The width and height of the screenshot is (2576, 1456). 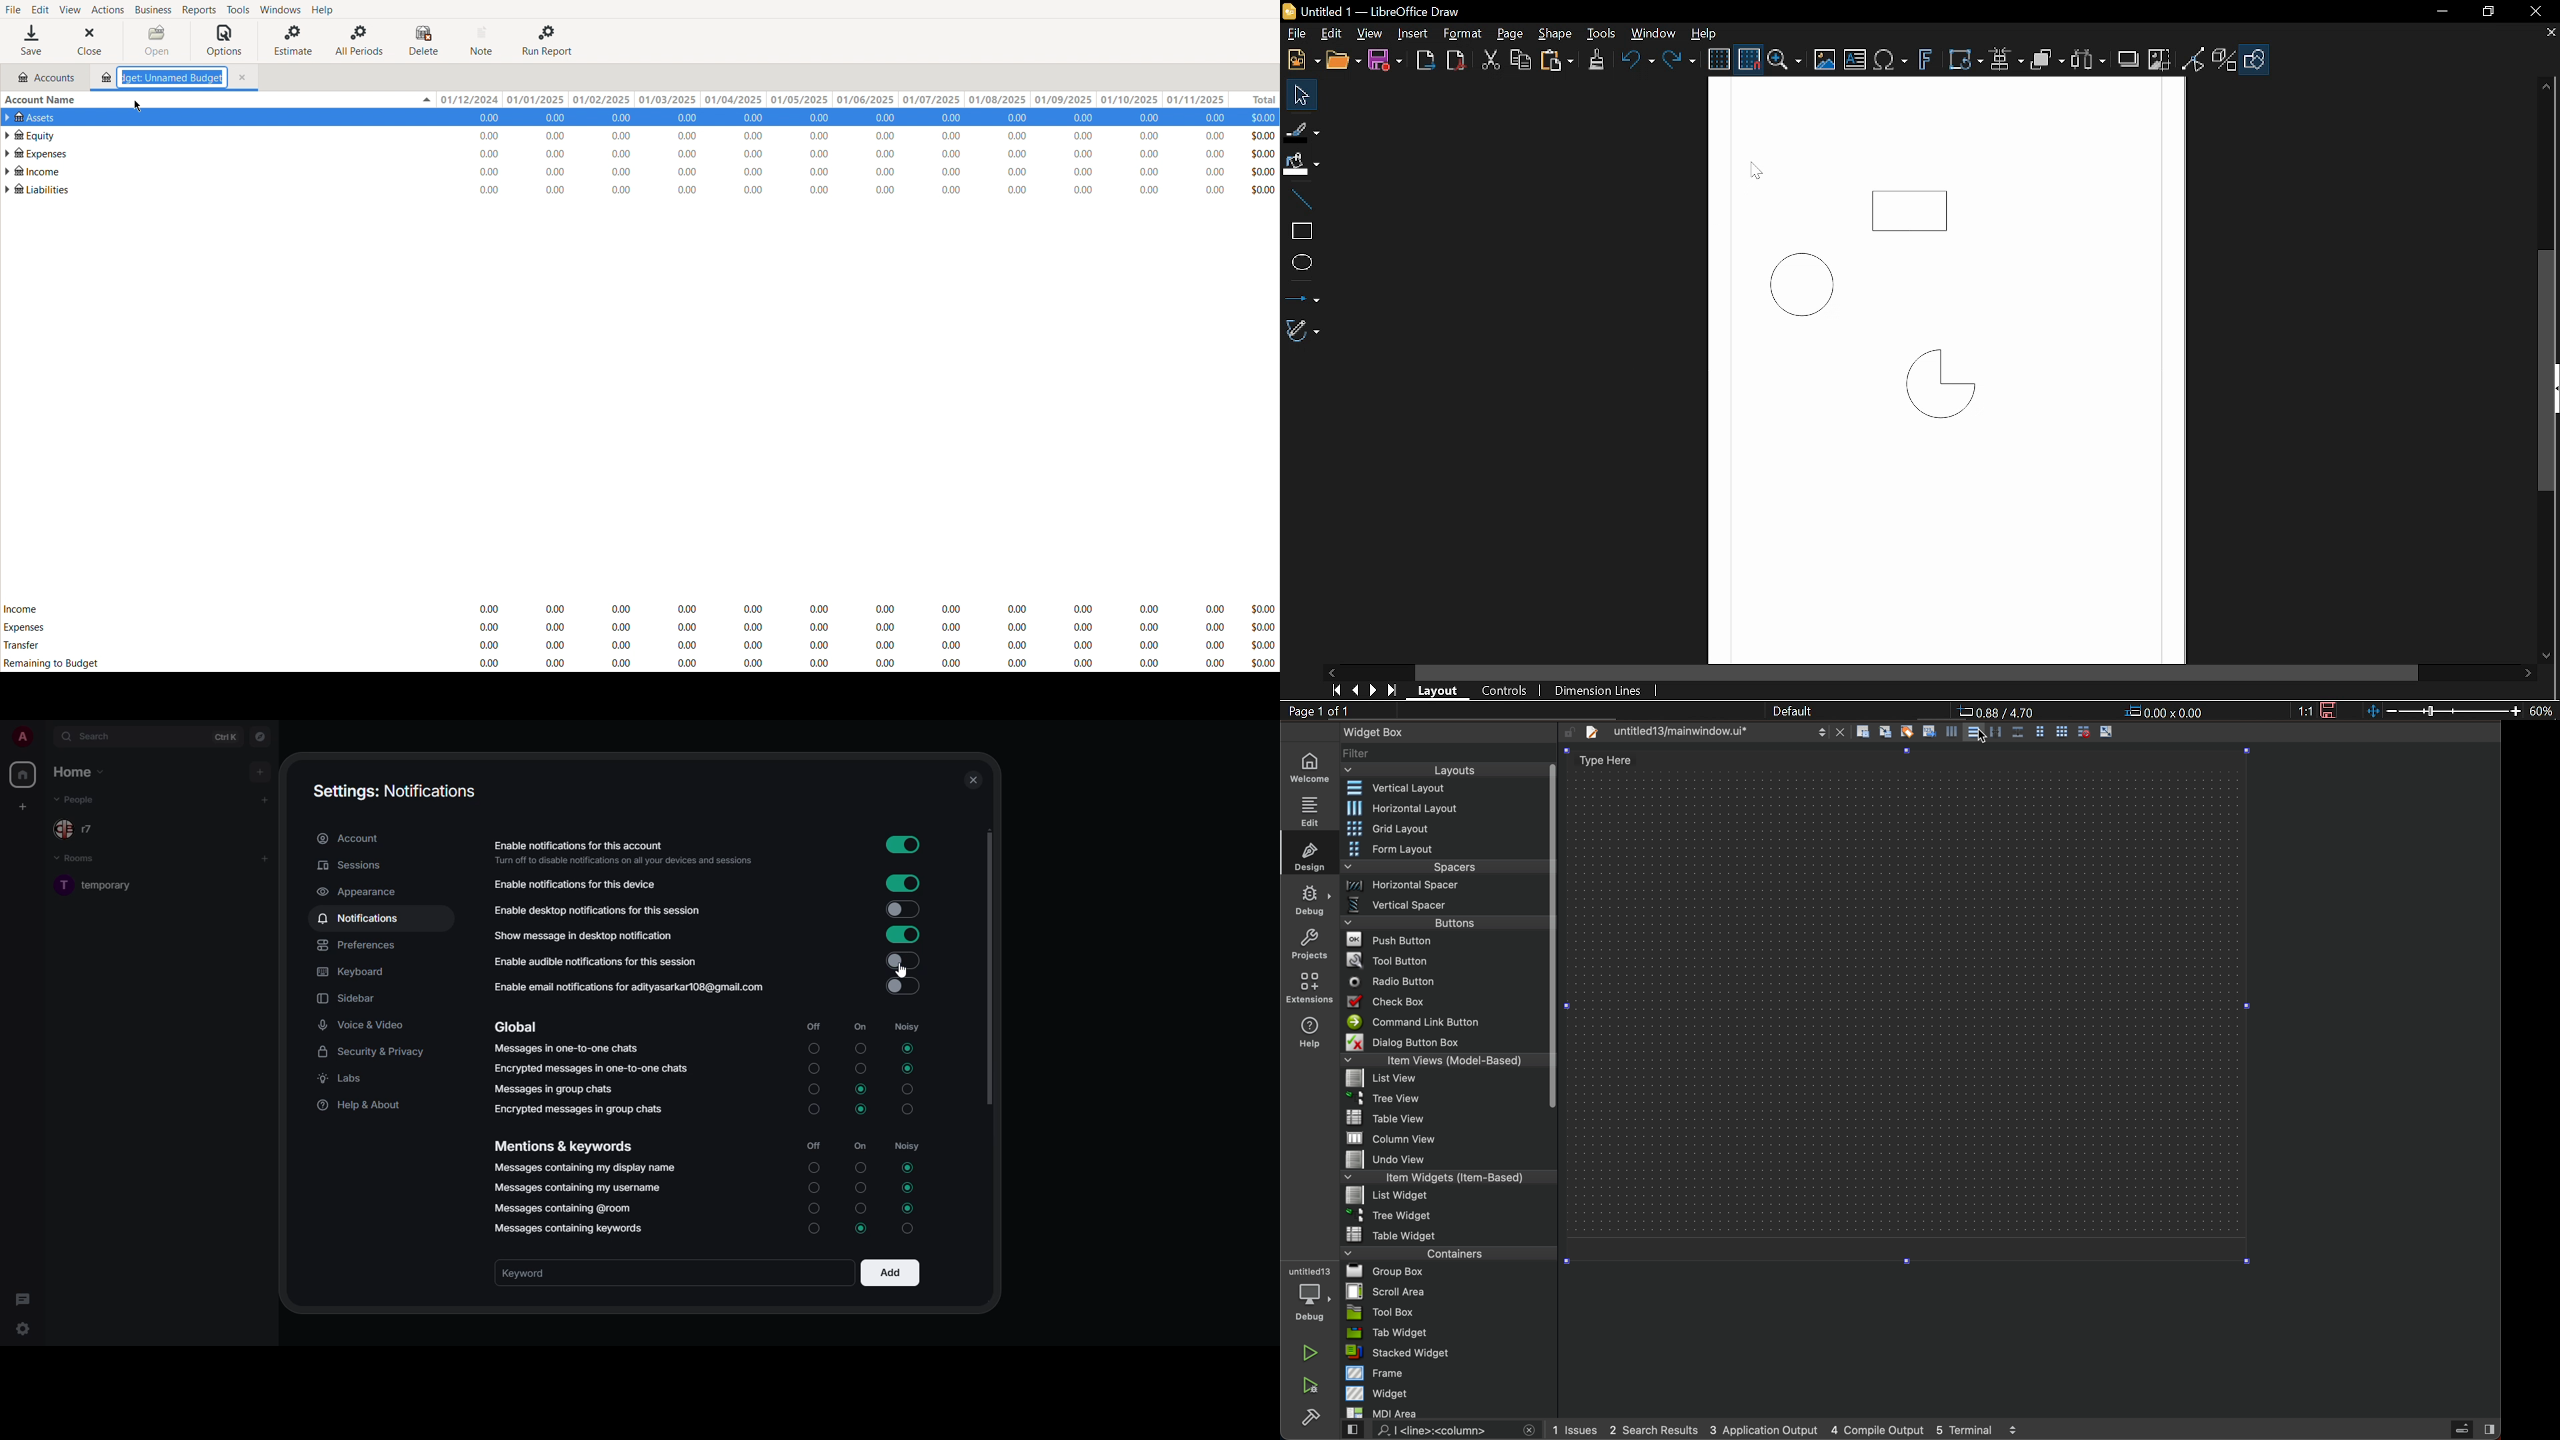 I want to click on Window, so click(x=1651, y=34).